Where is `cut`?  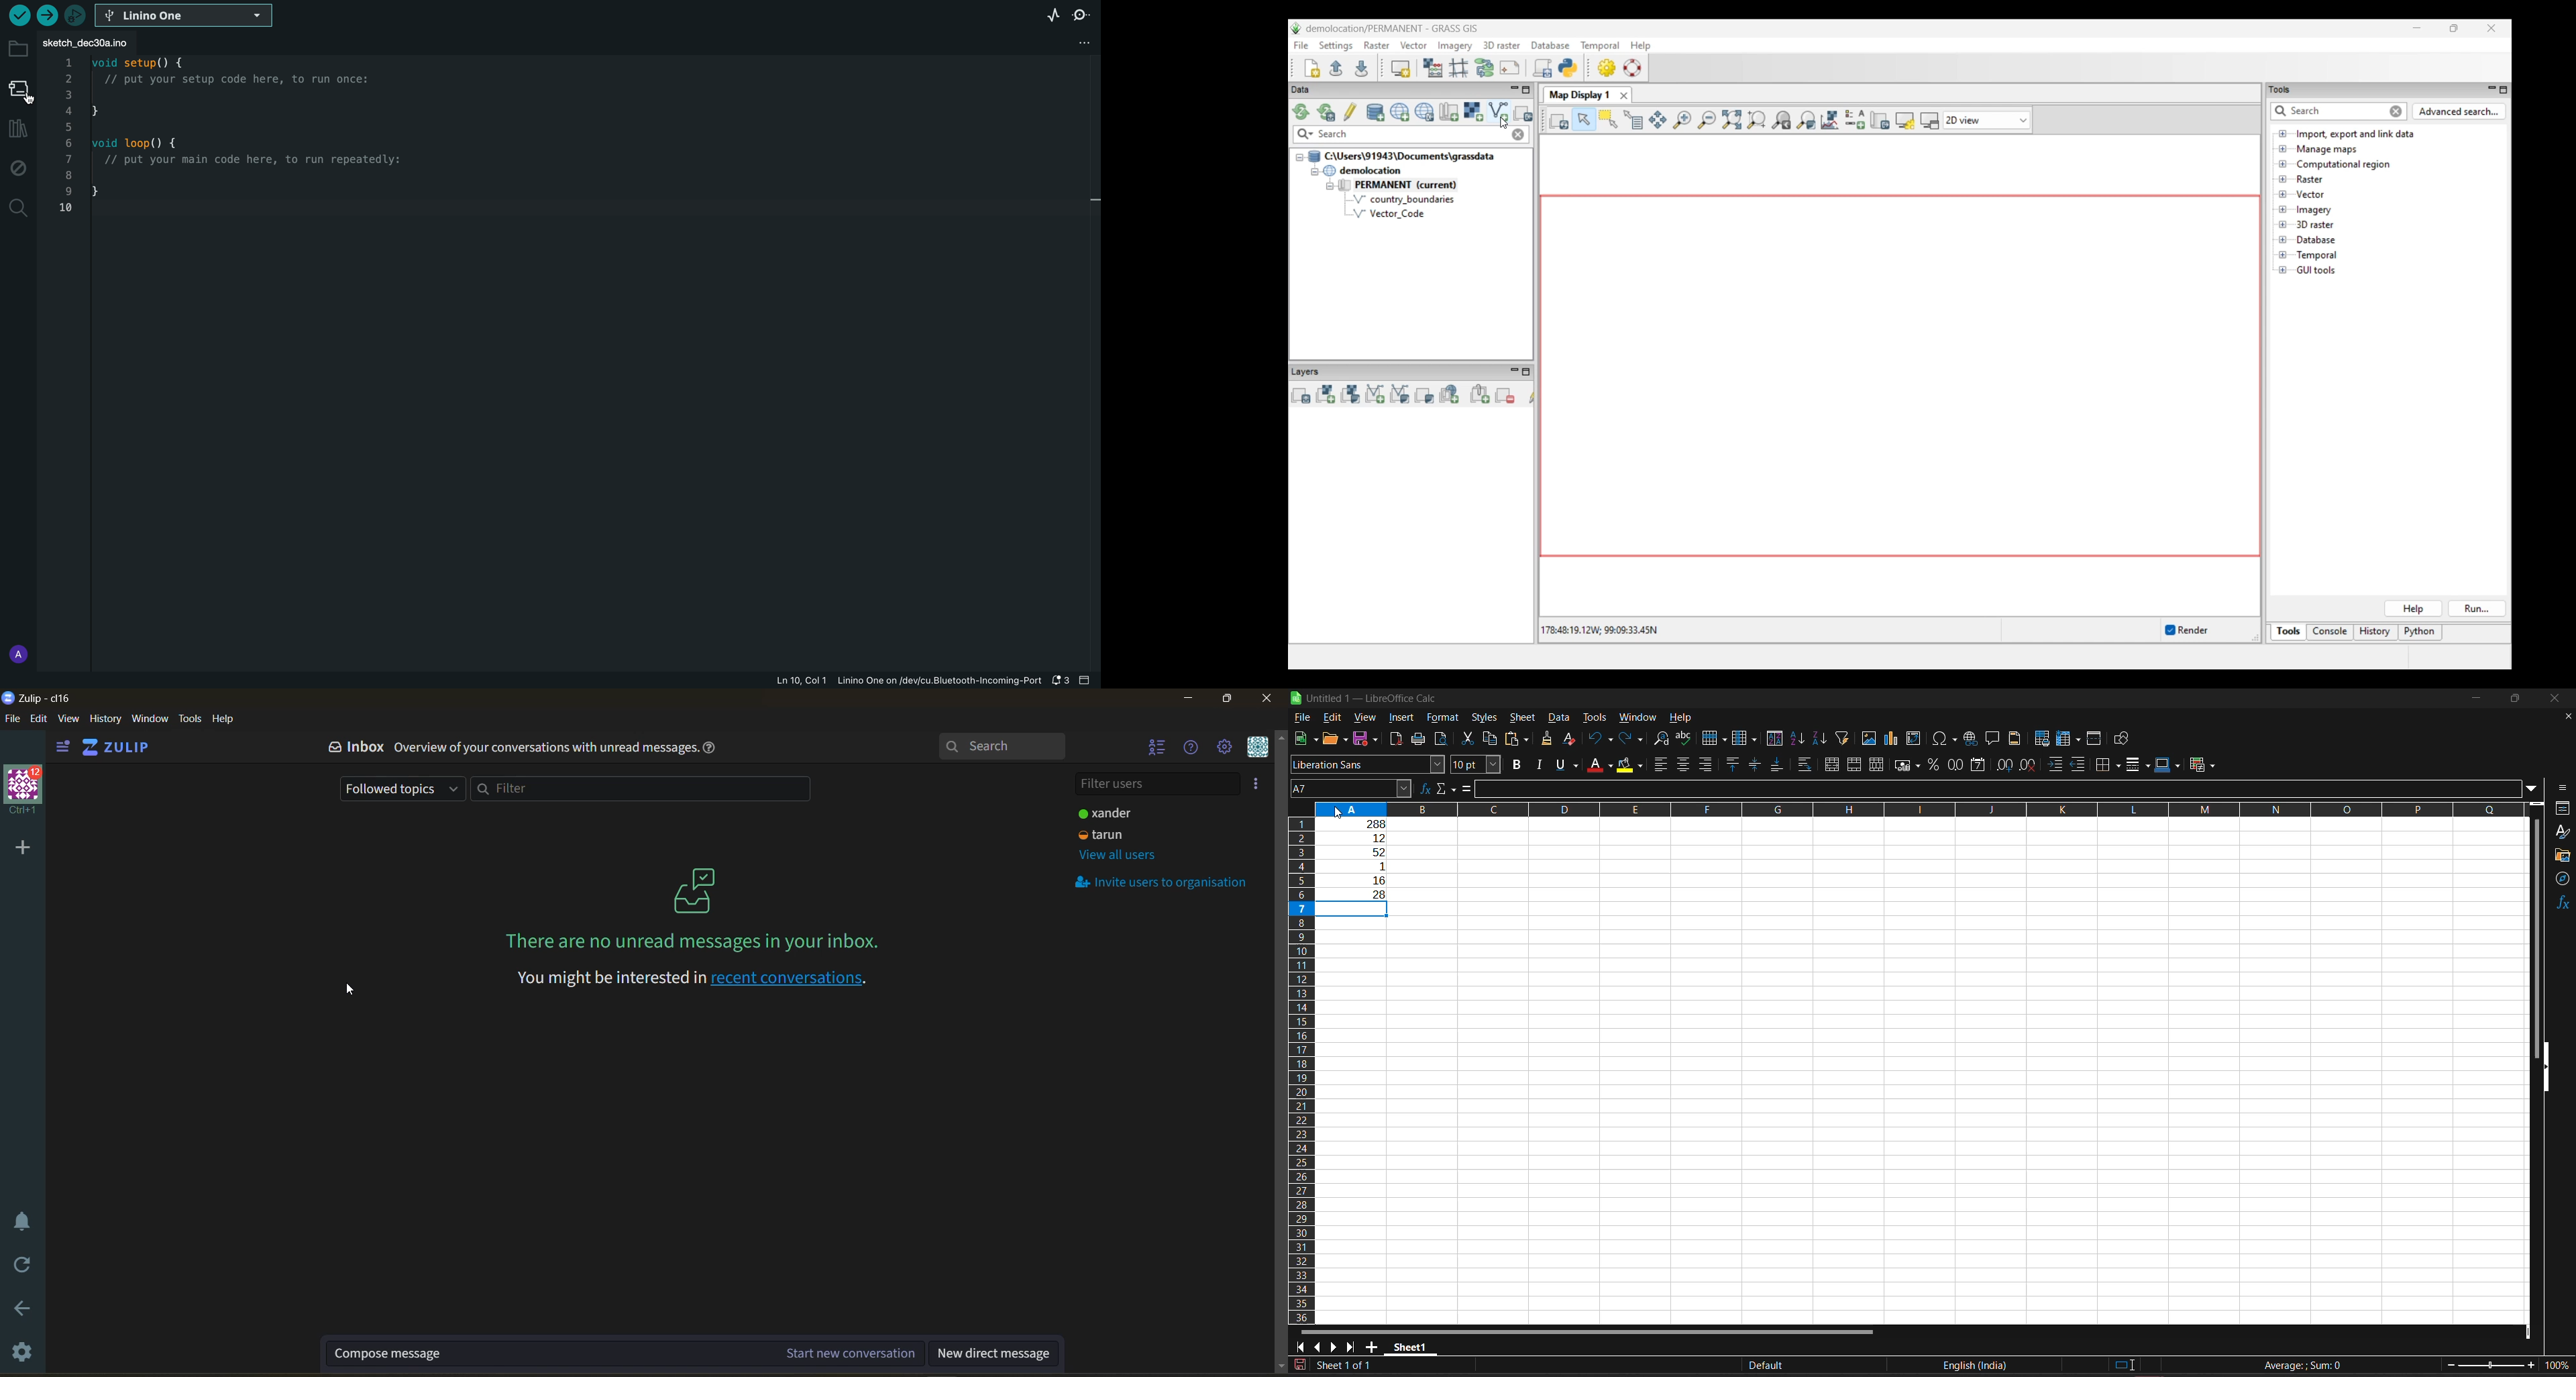
cut is located at coordinates (1466, 739).